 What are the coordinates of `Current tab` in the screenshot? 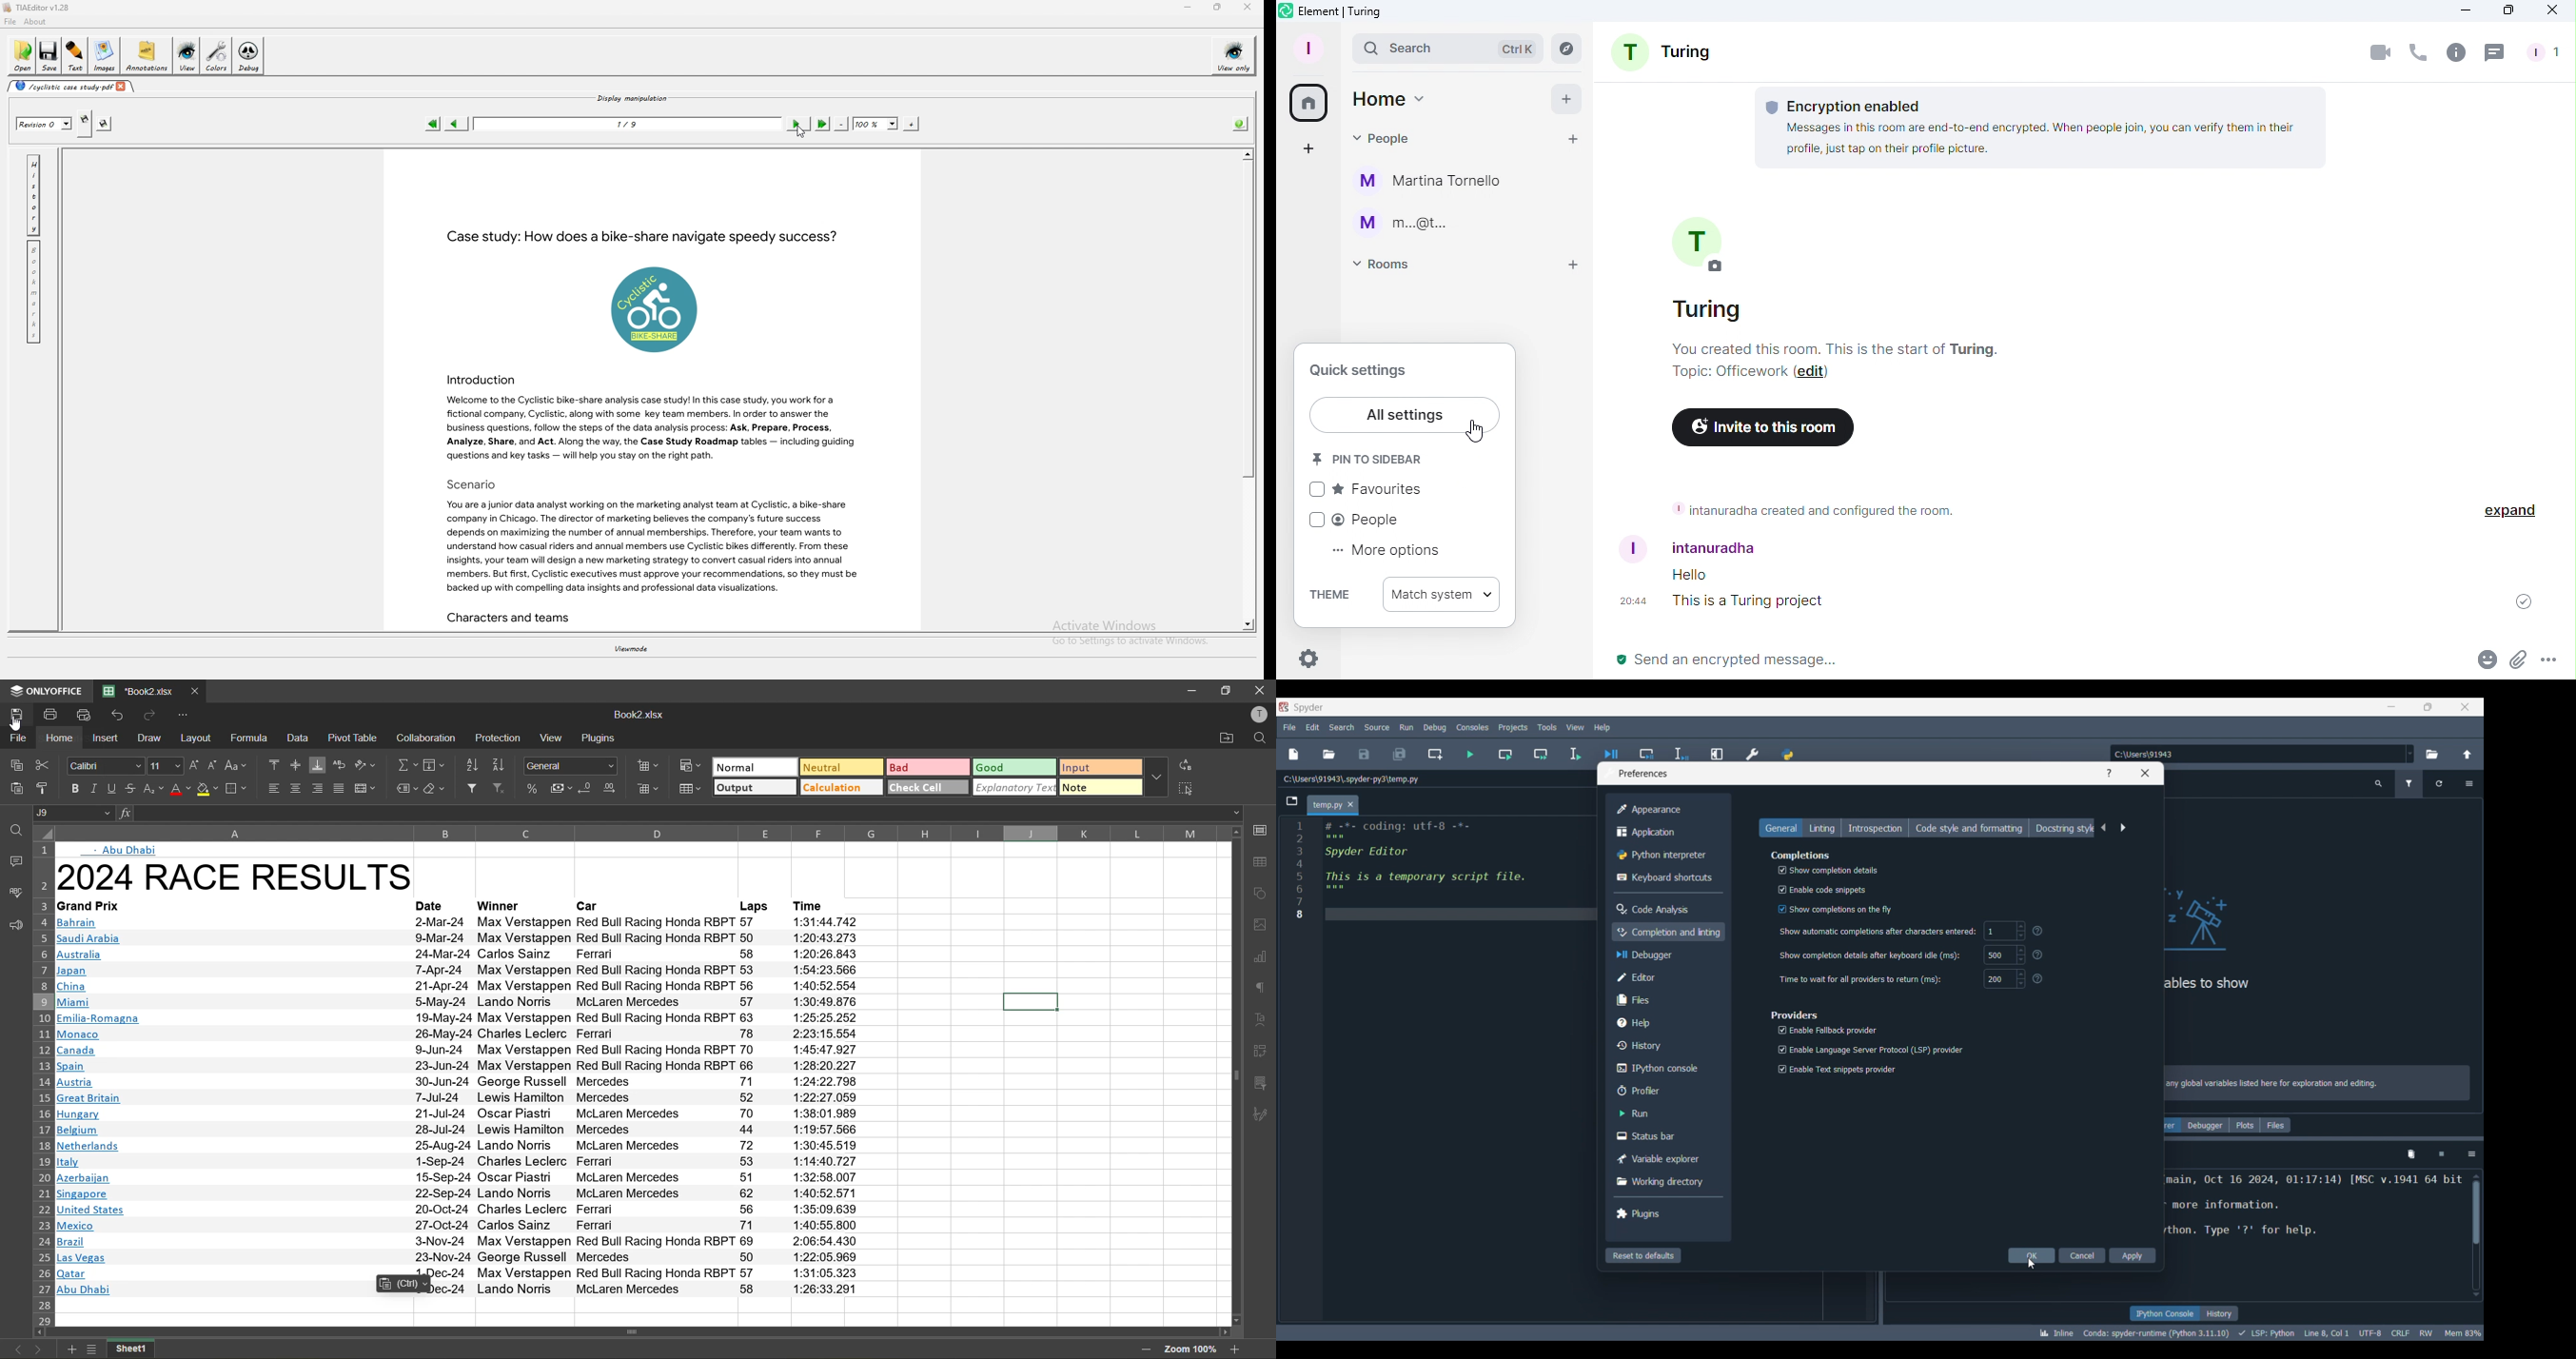 It's located at (1326, 805).